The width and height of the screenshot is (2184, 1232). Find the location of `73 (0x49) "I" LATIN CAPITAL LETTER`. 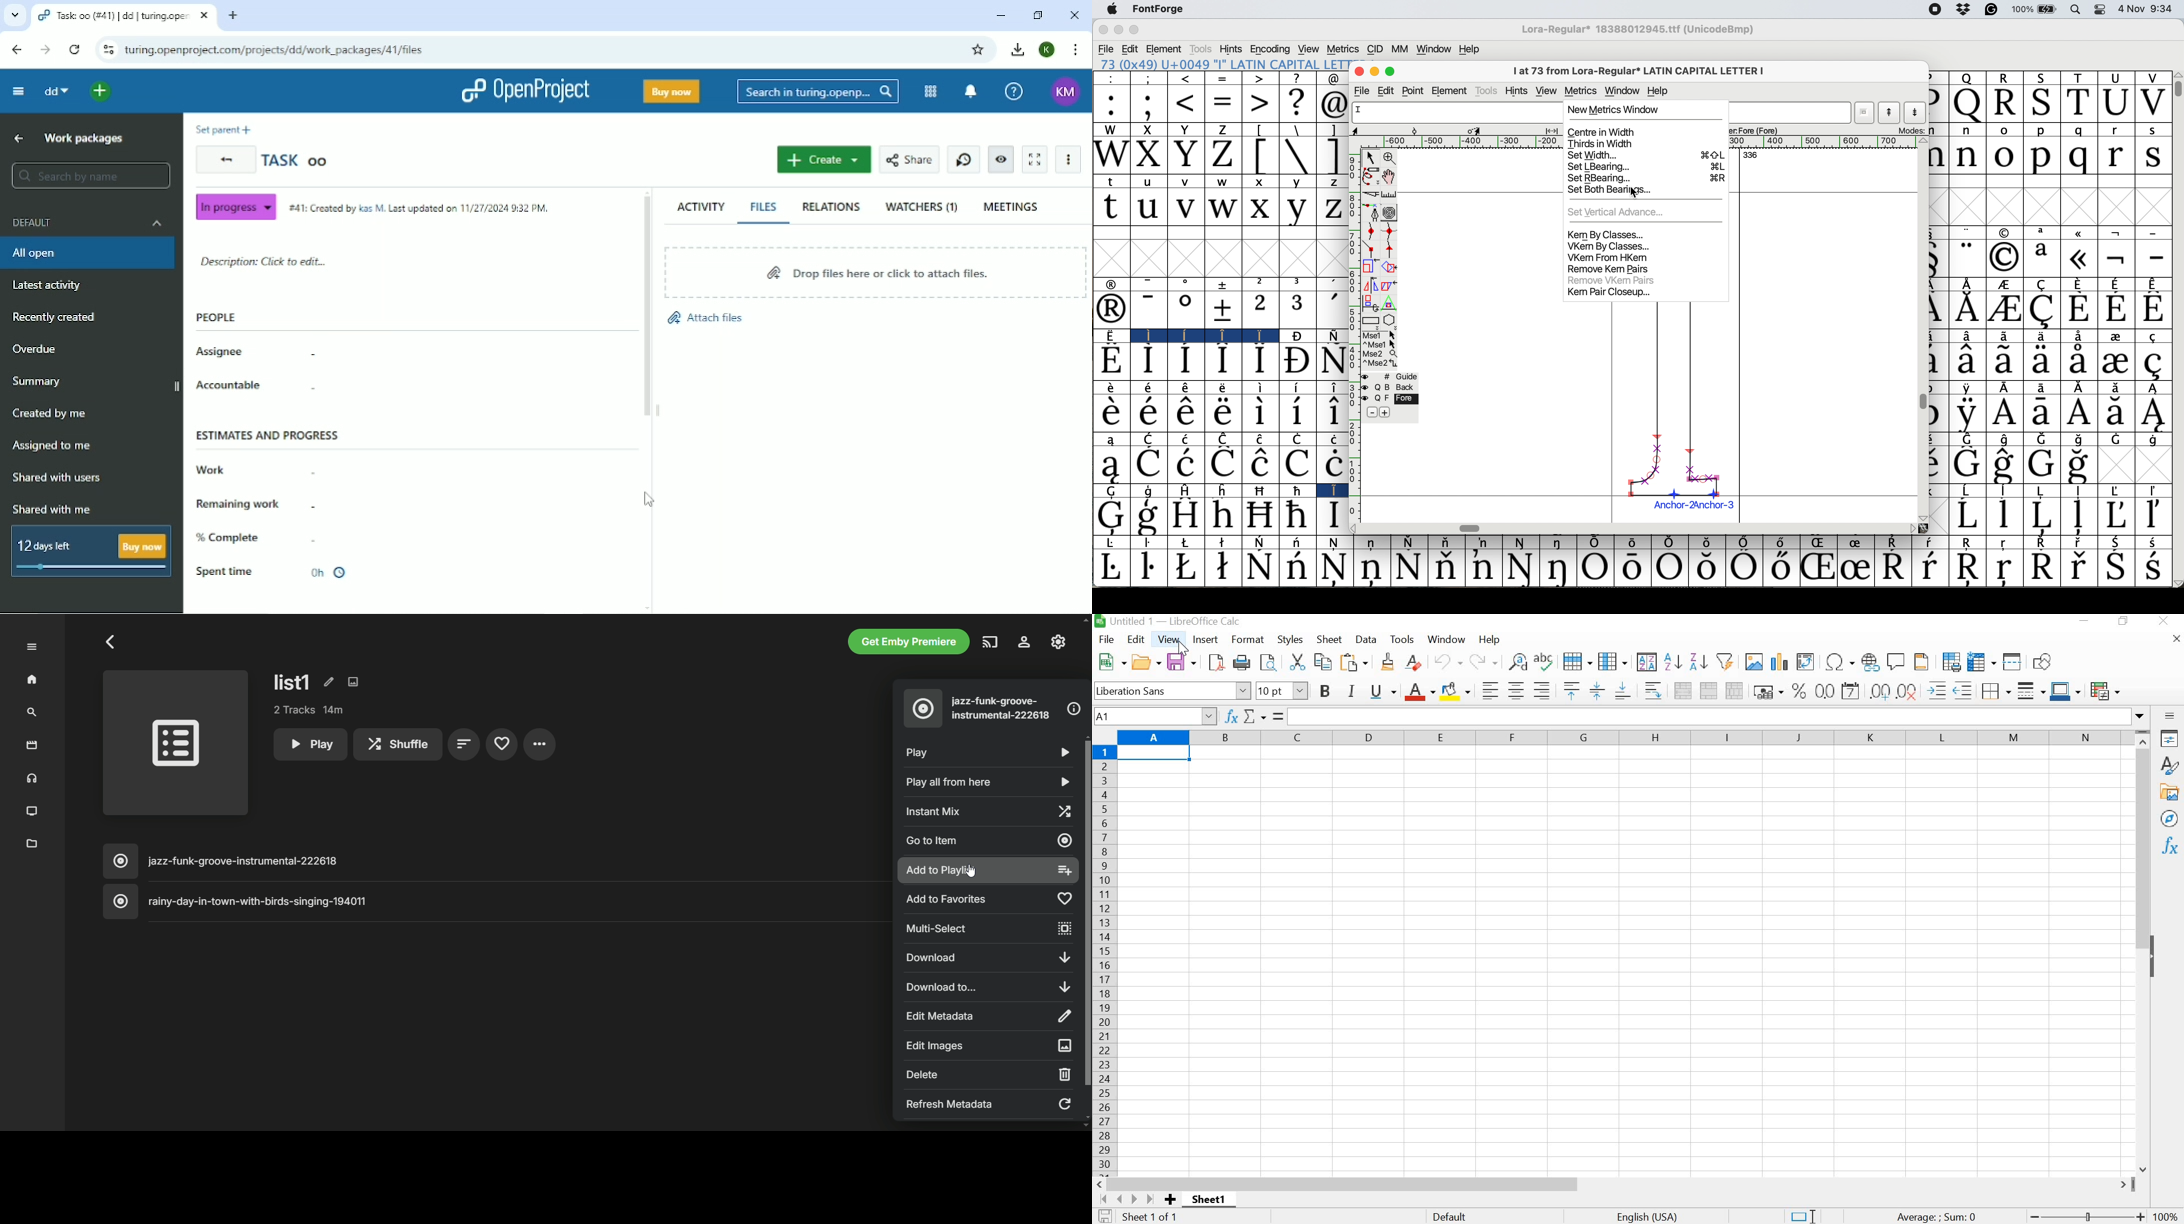

73 (0x49) "I" LATIN CAPITAL LETTER is located at coordinates (1221, 64).